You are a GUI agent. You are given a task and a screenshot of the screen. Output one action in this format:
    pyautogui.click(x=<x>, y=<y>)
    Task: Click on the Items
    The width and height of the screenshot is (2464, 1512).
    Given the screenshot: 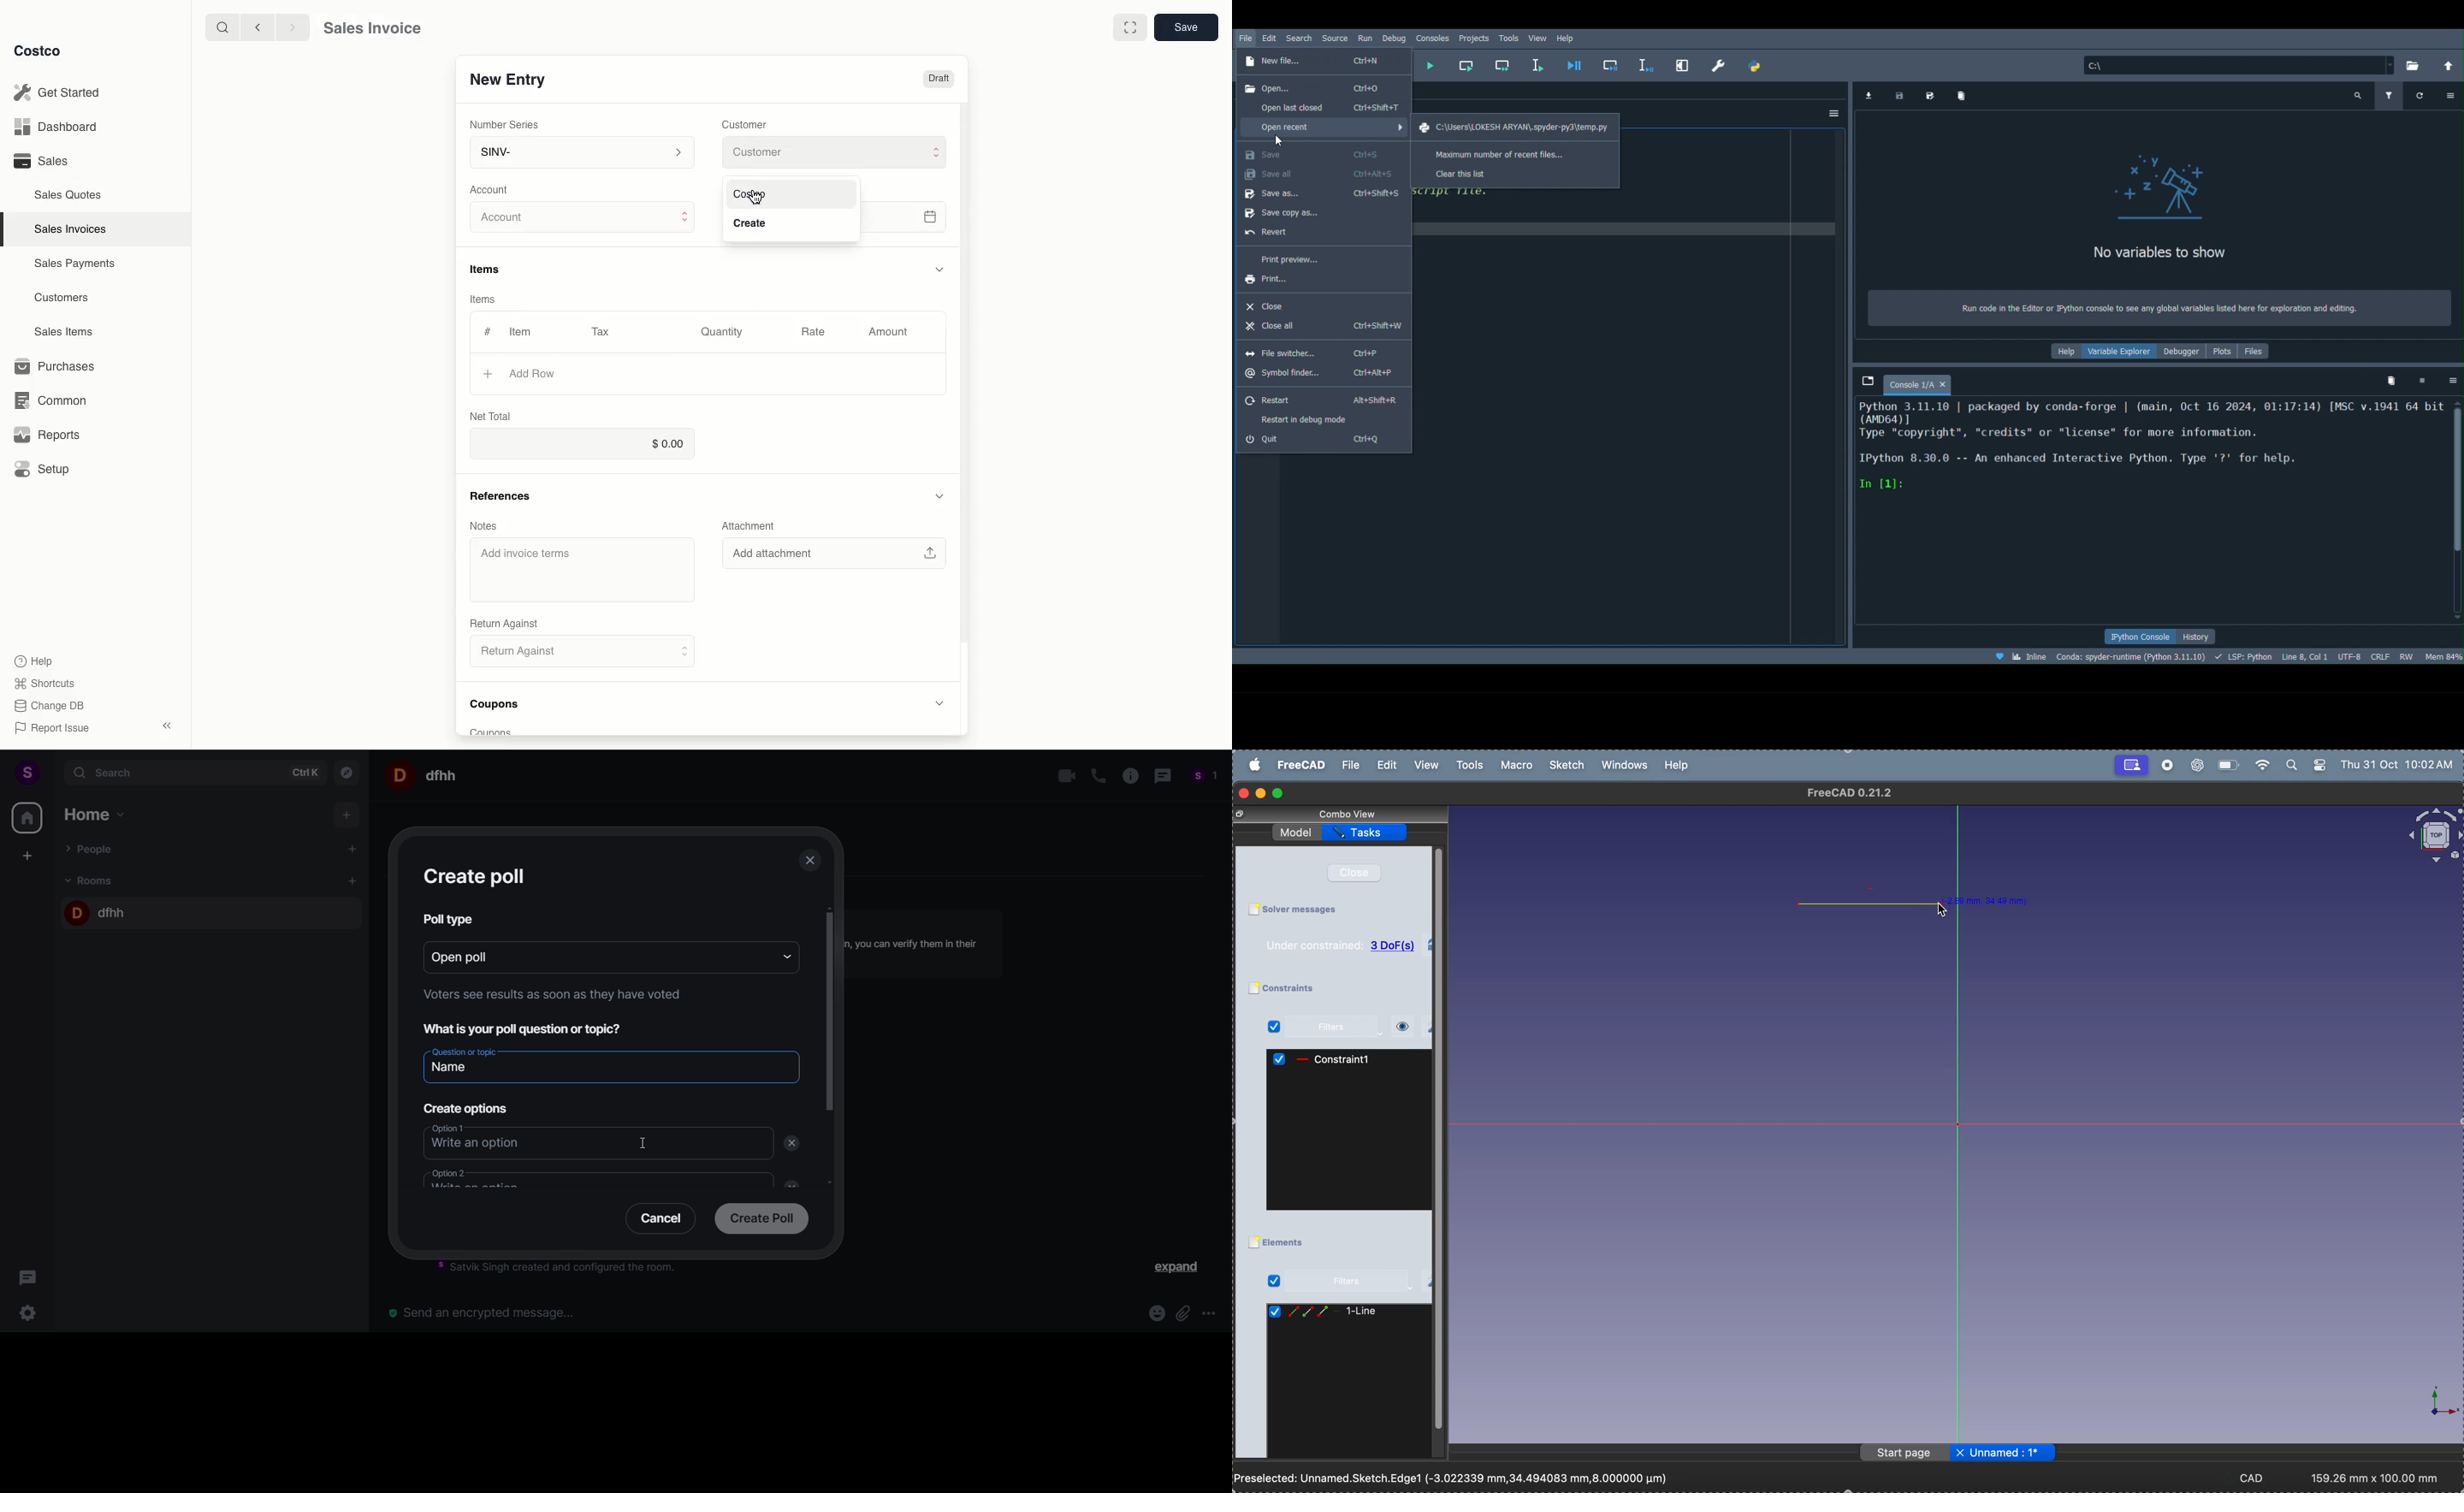 What is the action you would take?
    pyautogui.click(x=491, y=270)
    